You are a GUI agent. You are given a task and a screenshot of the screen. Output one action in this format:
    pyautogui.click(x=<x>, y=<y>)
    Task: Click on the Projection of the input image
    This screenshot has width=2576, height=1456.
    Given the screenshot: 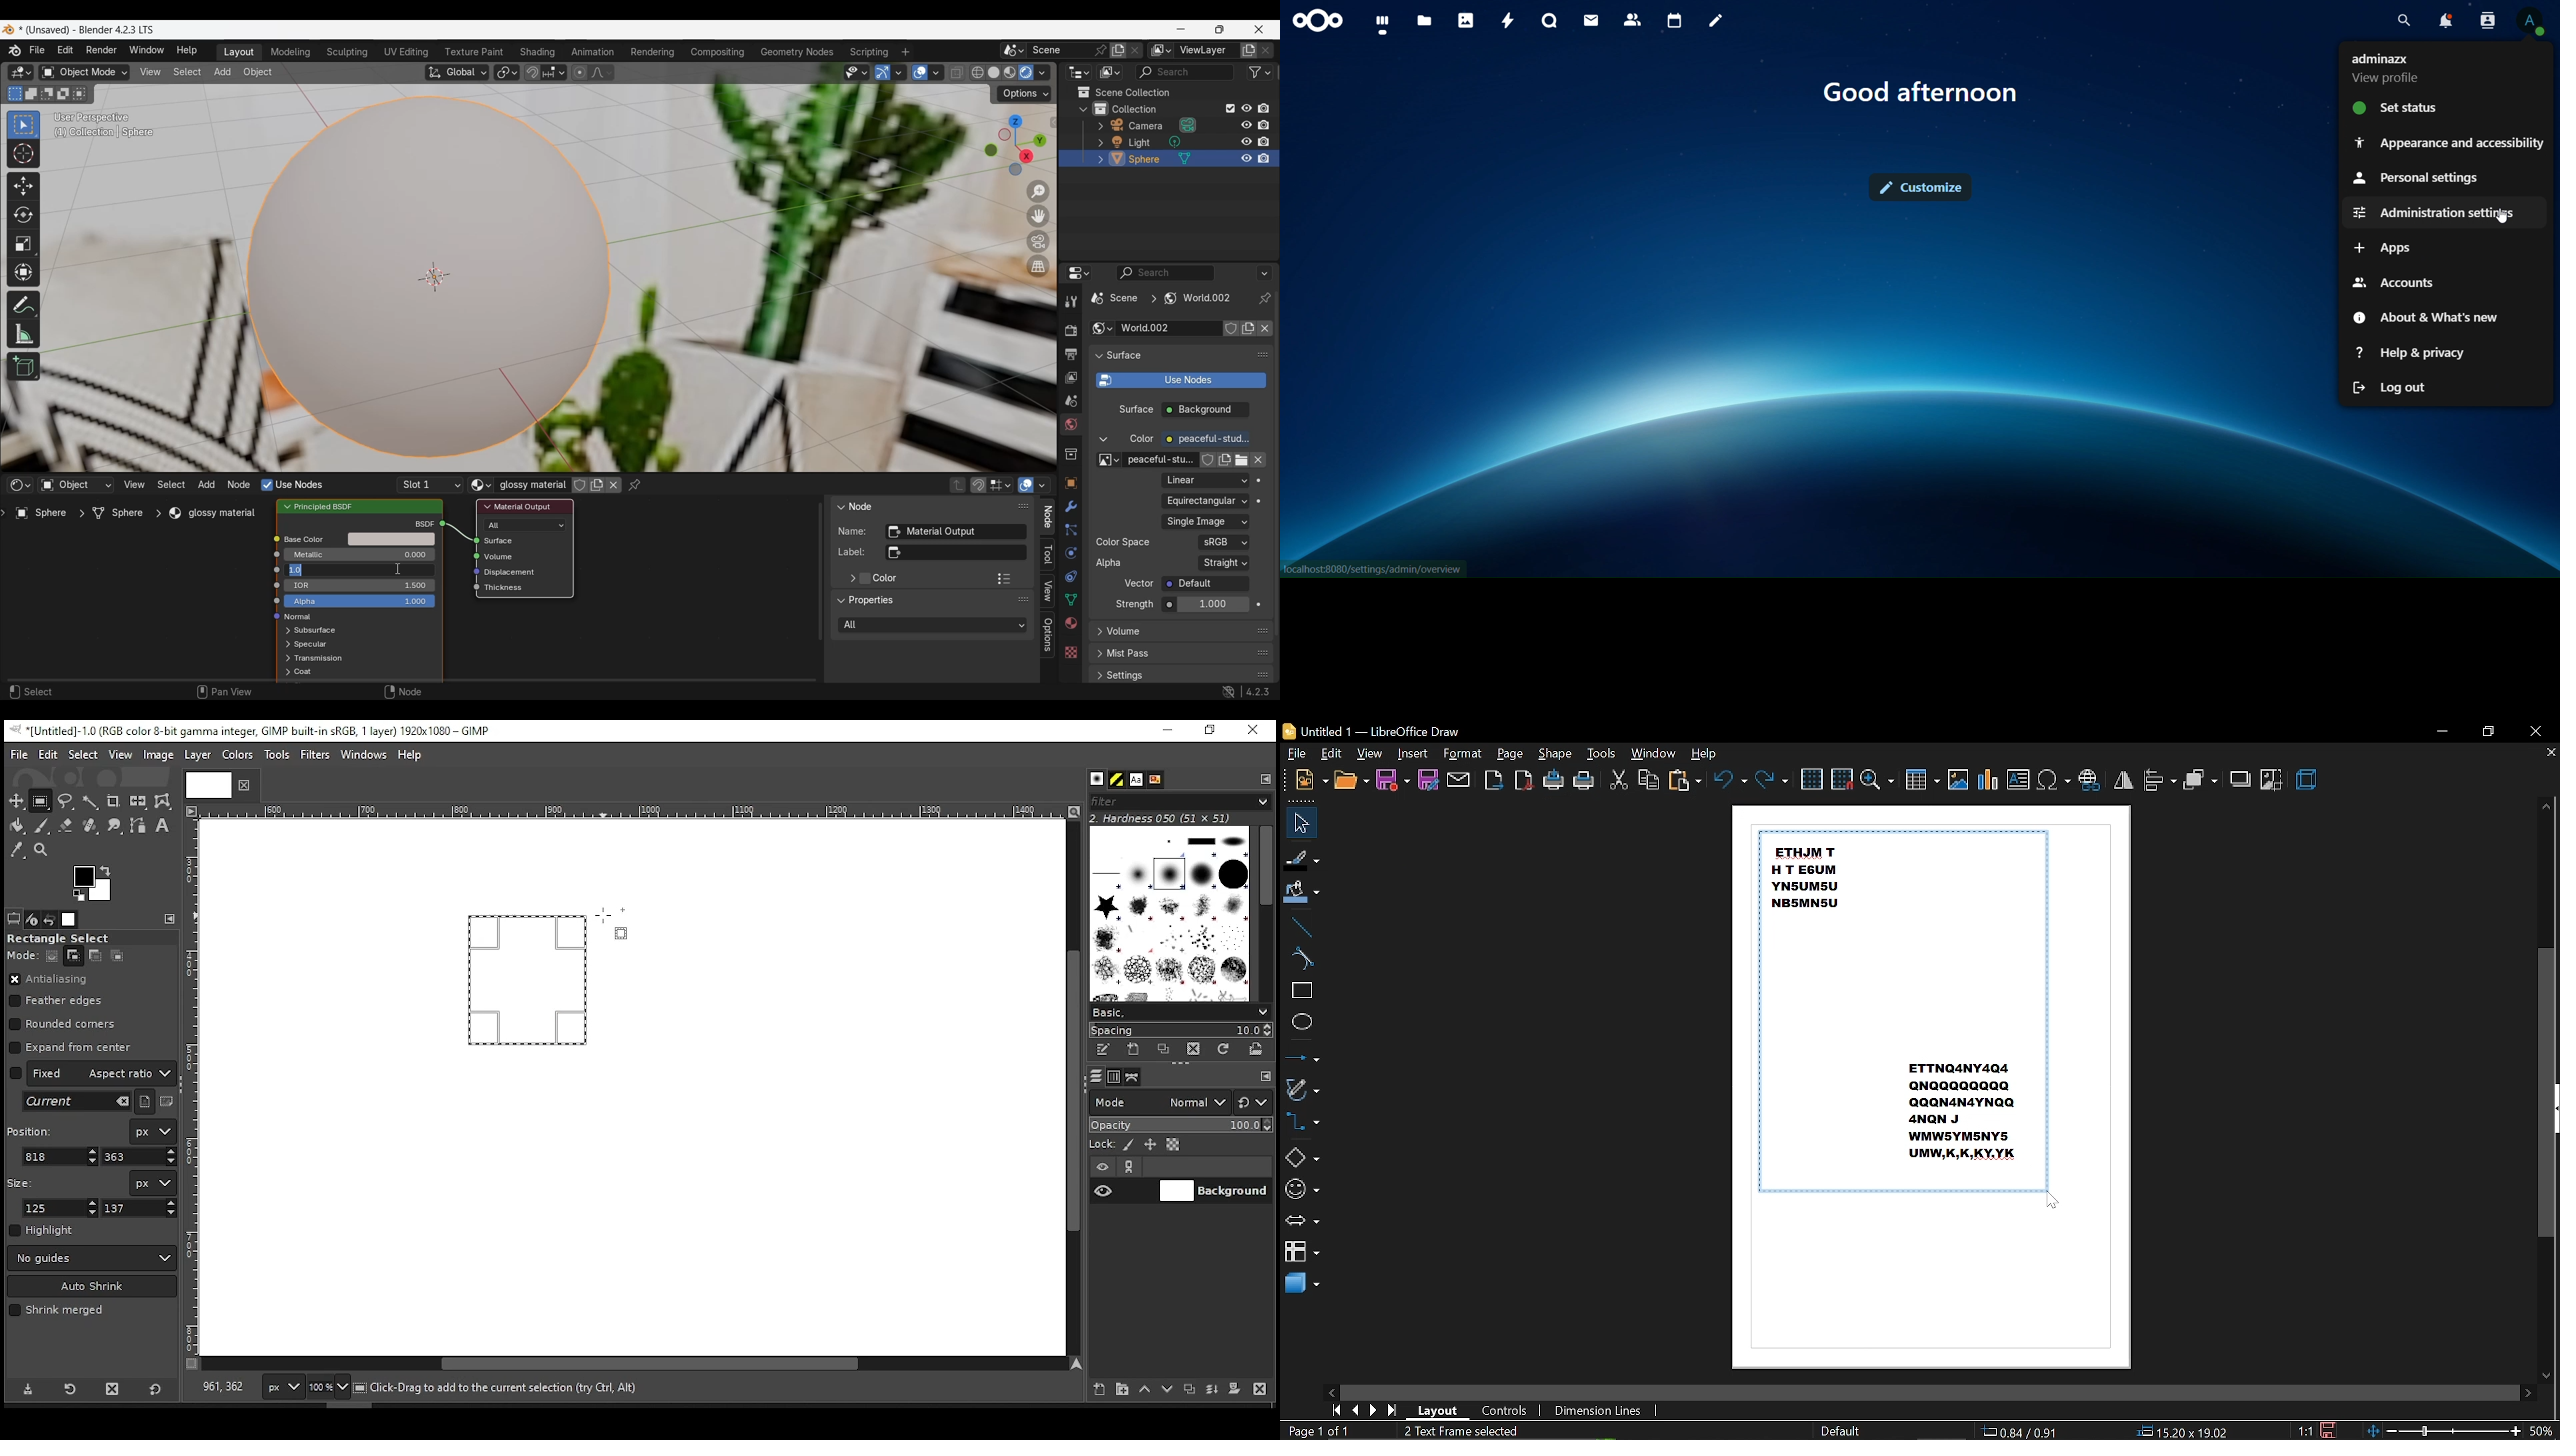 What is the action you would take?
    pyautogui.click(x=1205, y=501)
    